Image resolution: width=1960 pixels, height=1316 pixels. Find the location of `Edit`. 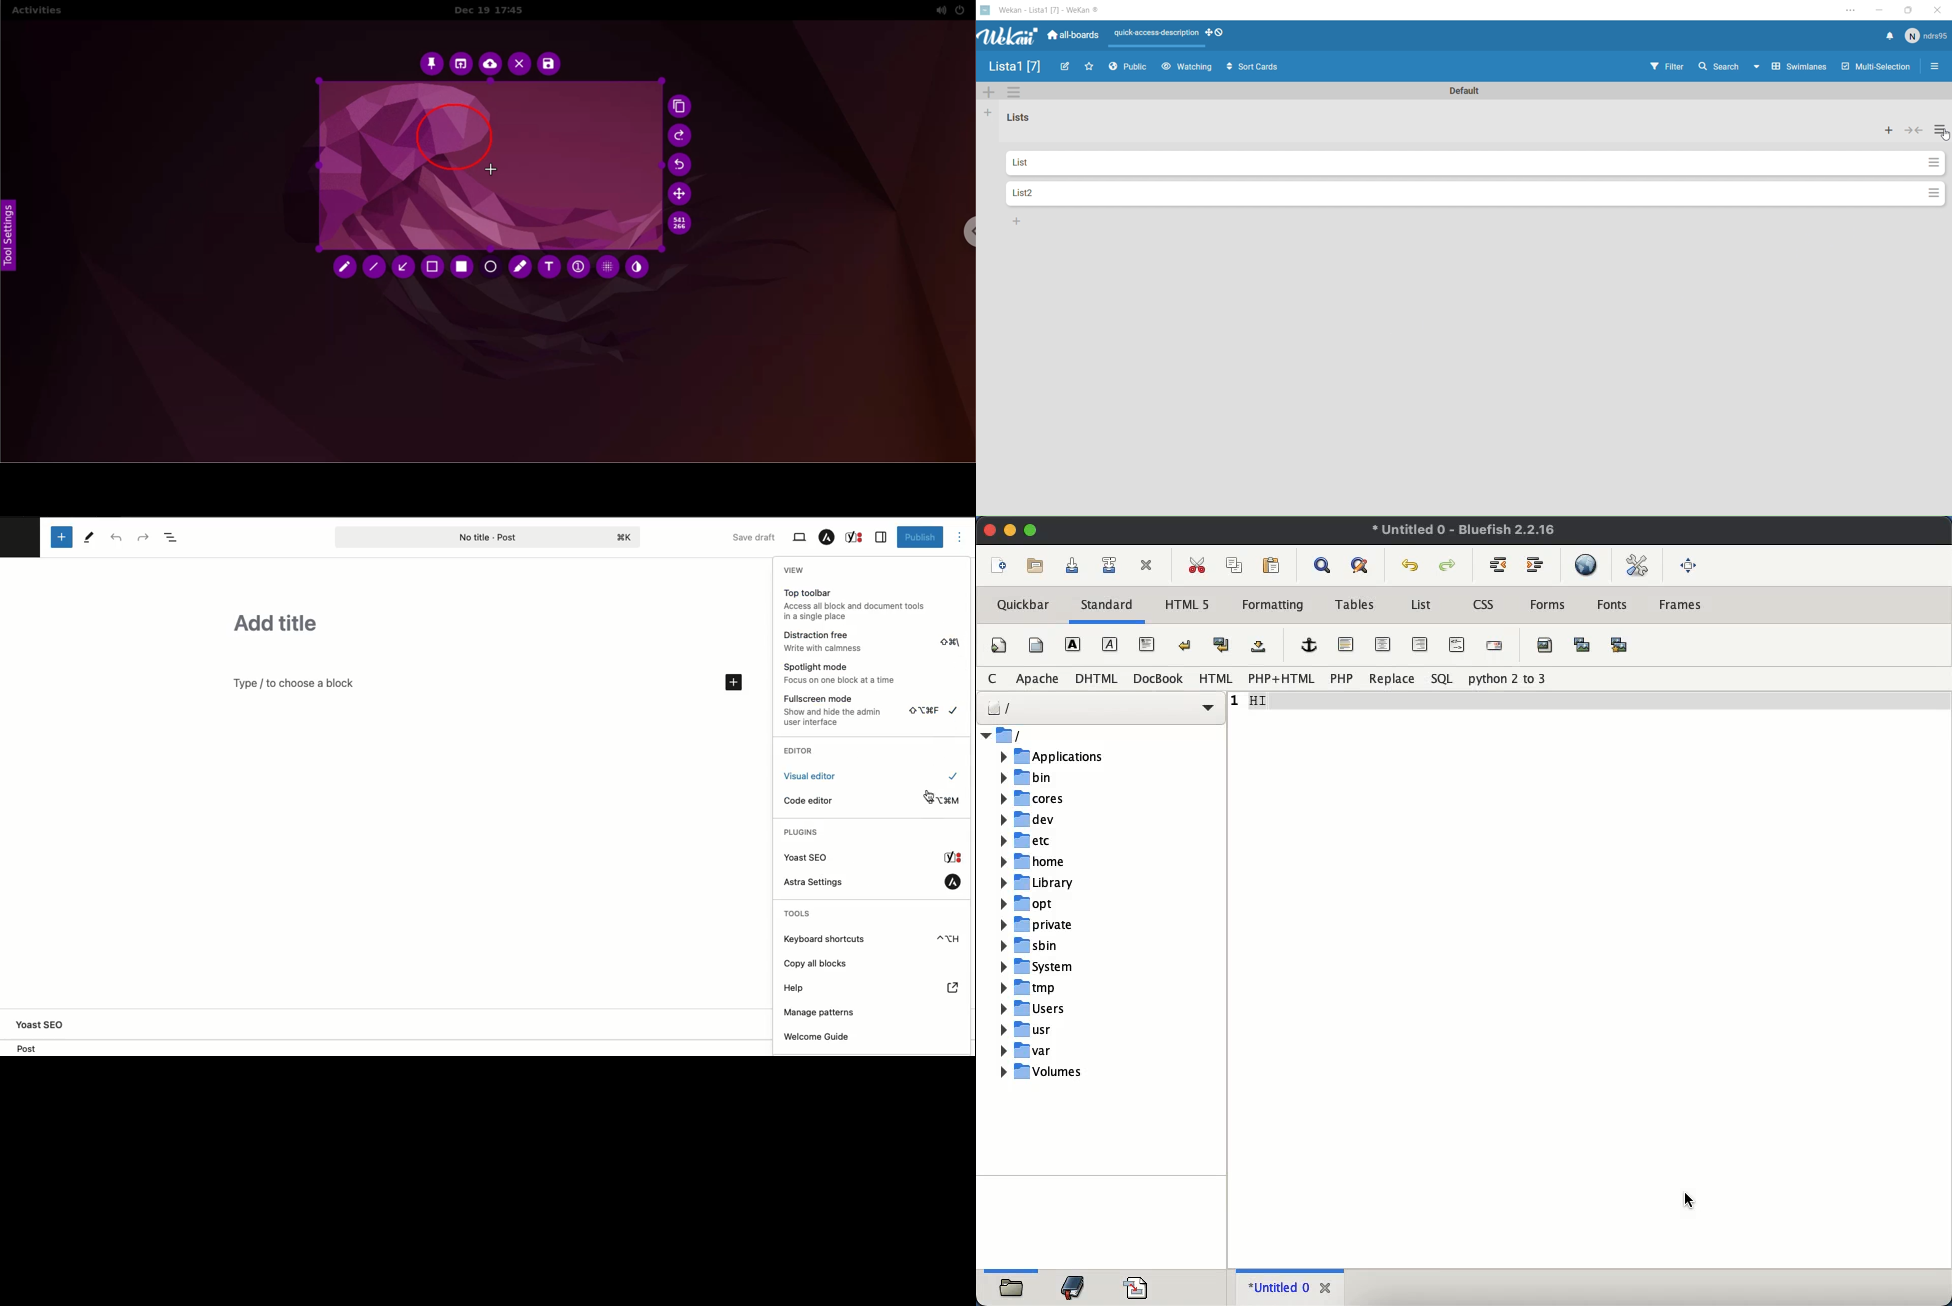

Edit is located at coordinates (1064, 69).